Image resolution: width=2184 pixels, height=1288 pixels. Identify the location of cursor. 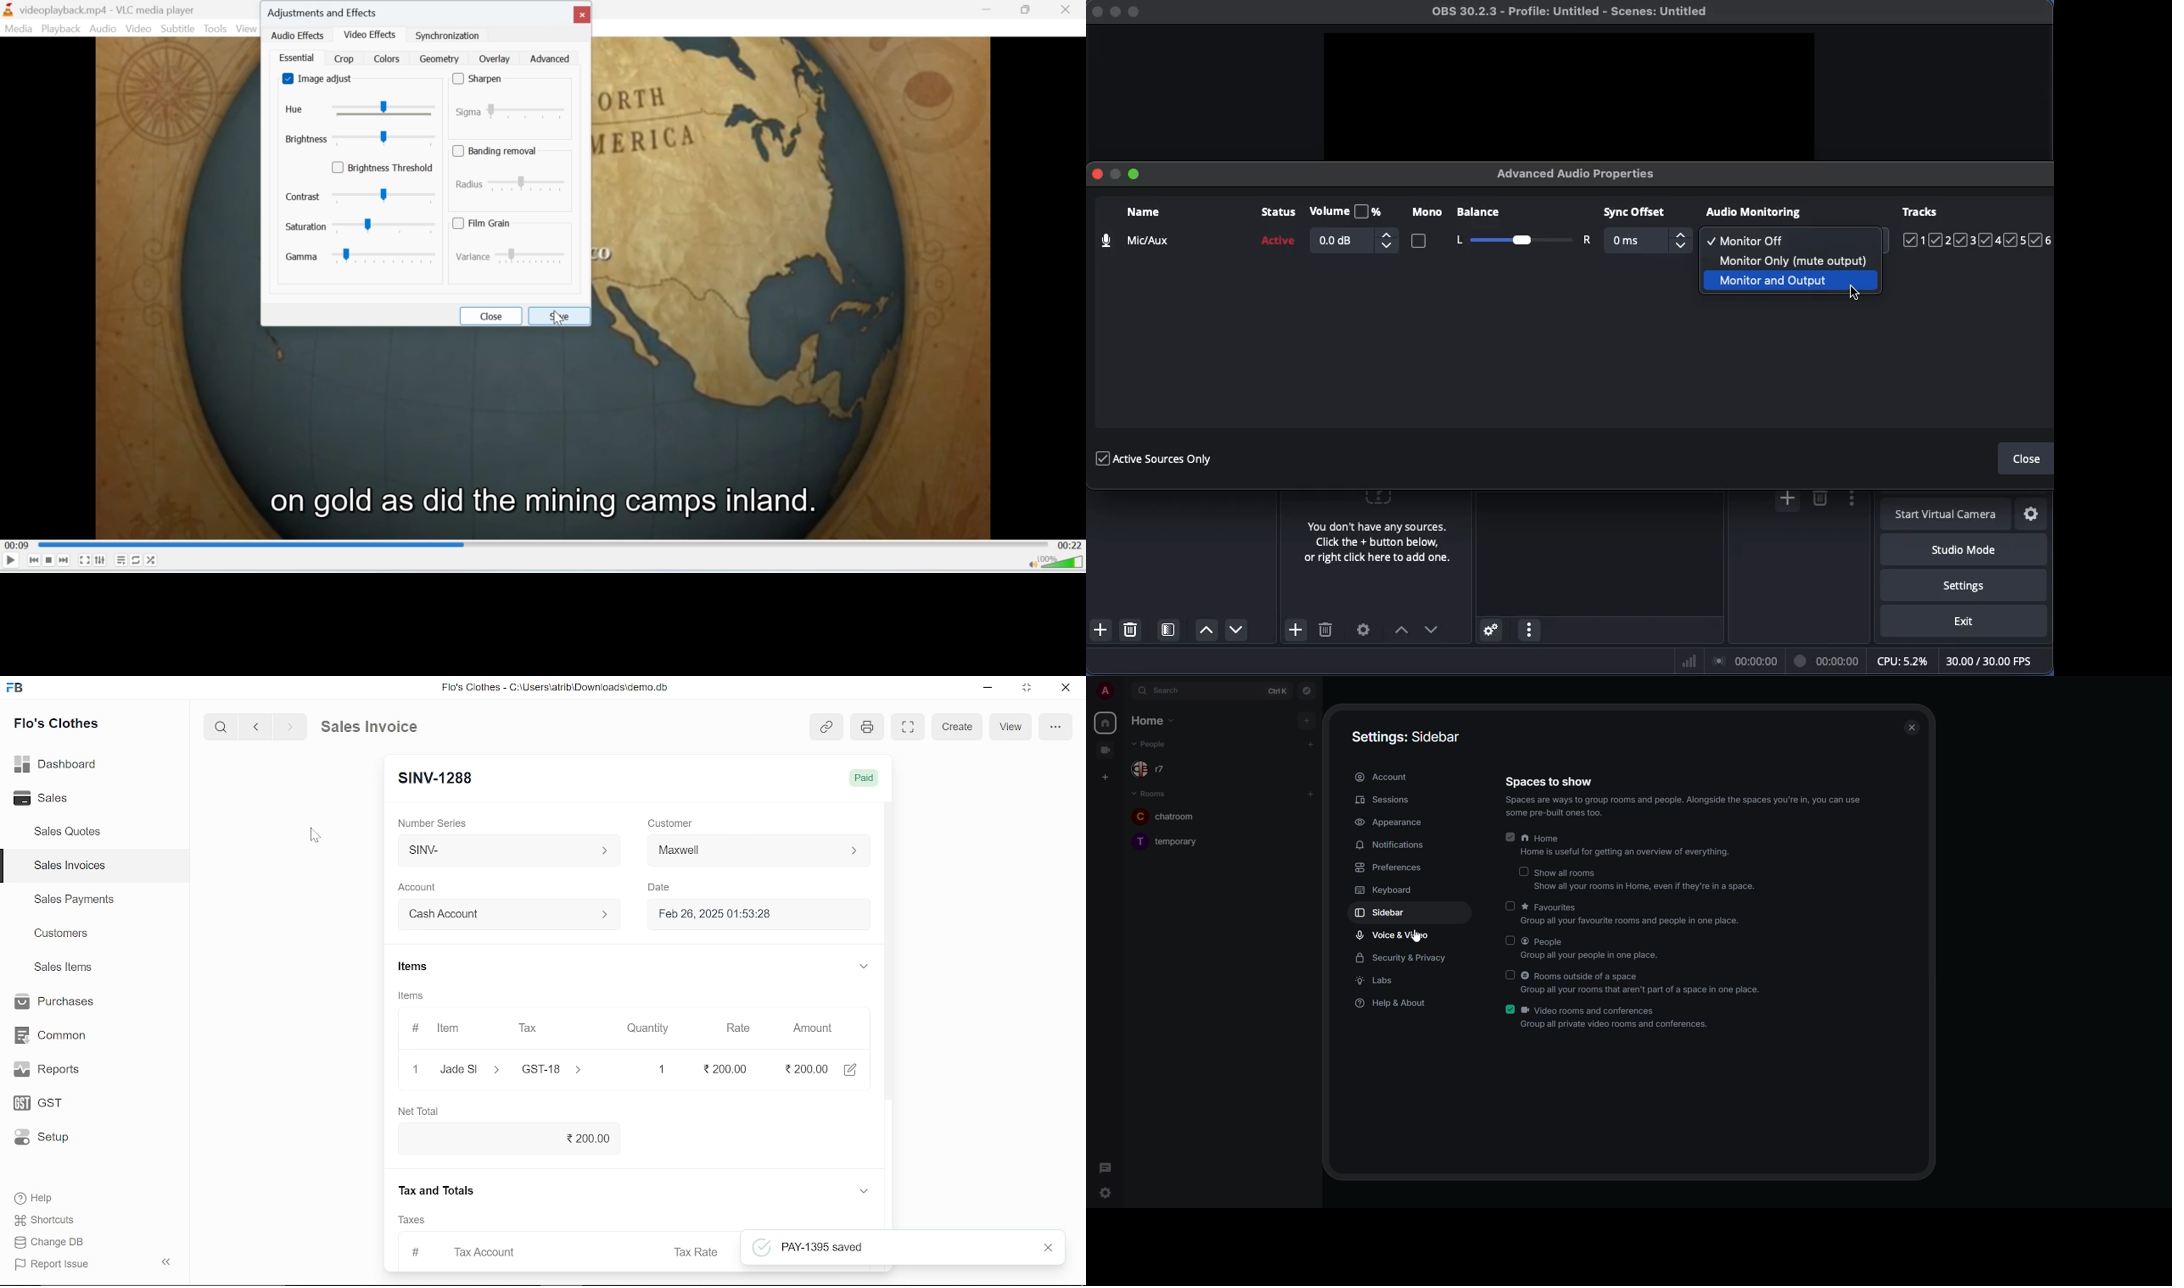
(1857, 296).